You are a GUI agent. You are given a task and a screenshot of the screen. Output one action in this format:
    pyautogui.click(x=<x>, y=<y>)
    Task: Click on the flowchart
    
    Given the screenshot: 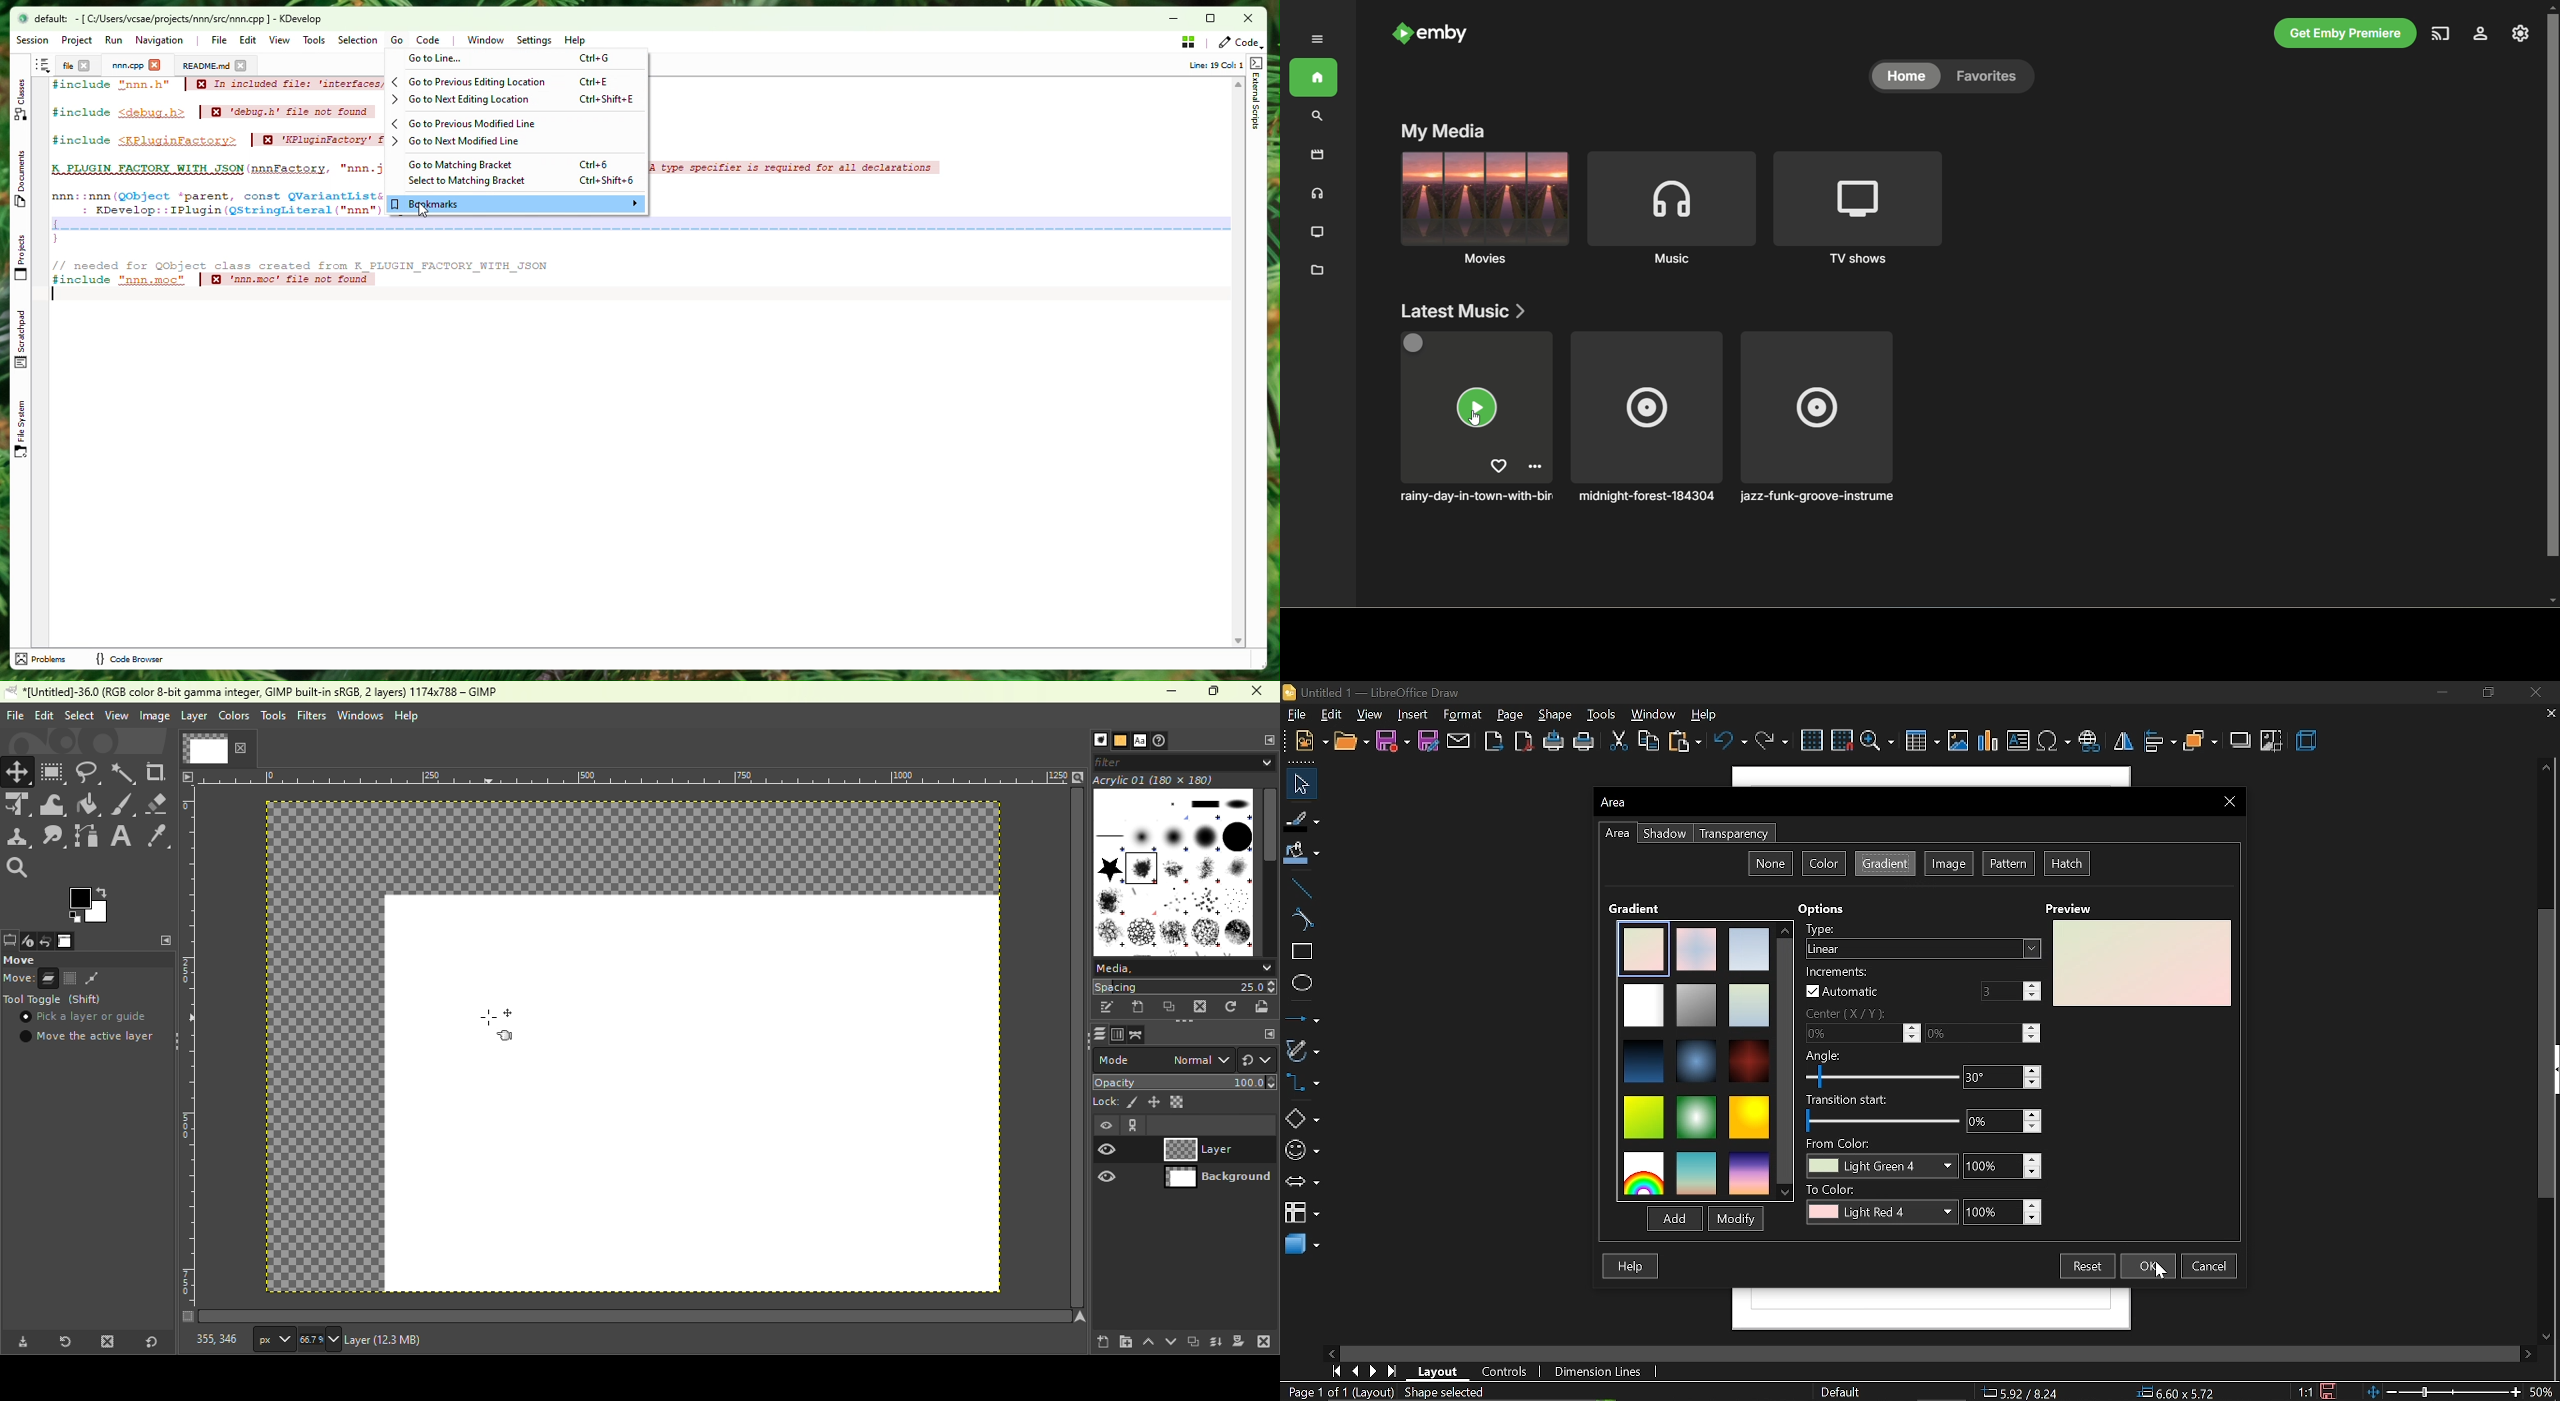 What is the action you would take?
    pyautogui.click(x=1301, y=1211)
    